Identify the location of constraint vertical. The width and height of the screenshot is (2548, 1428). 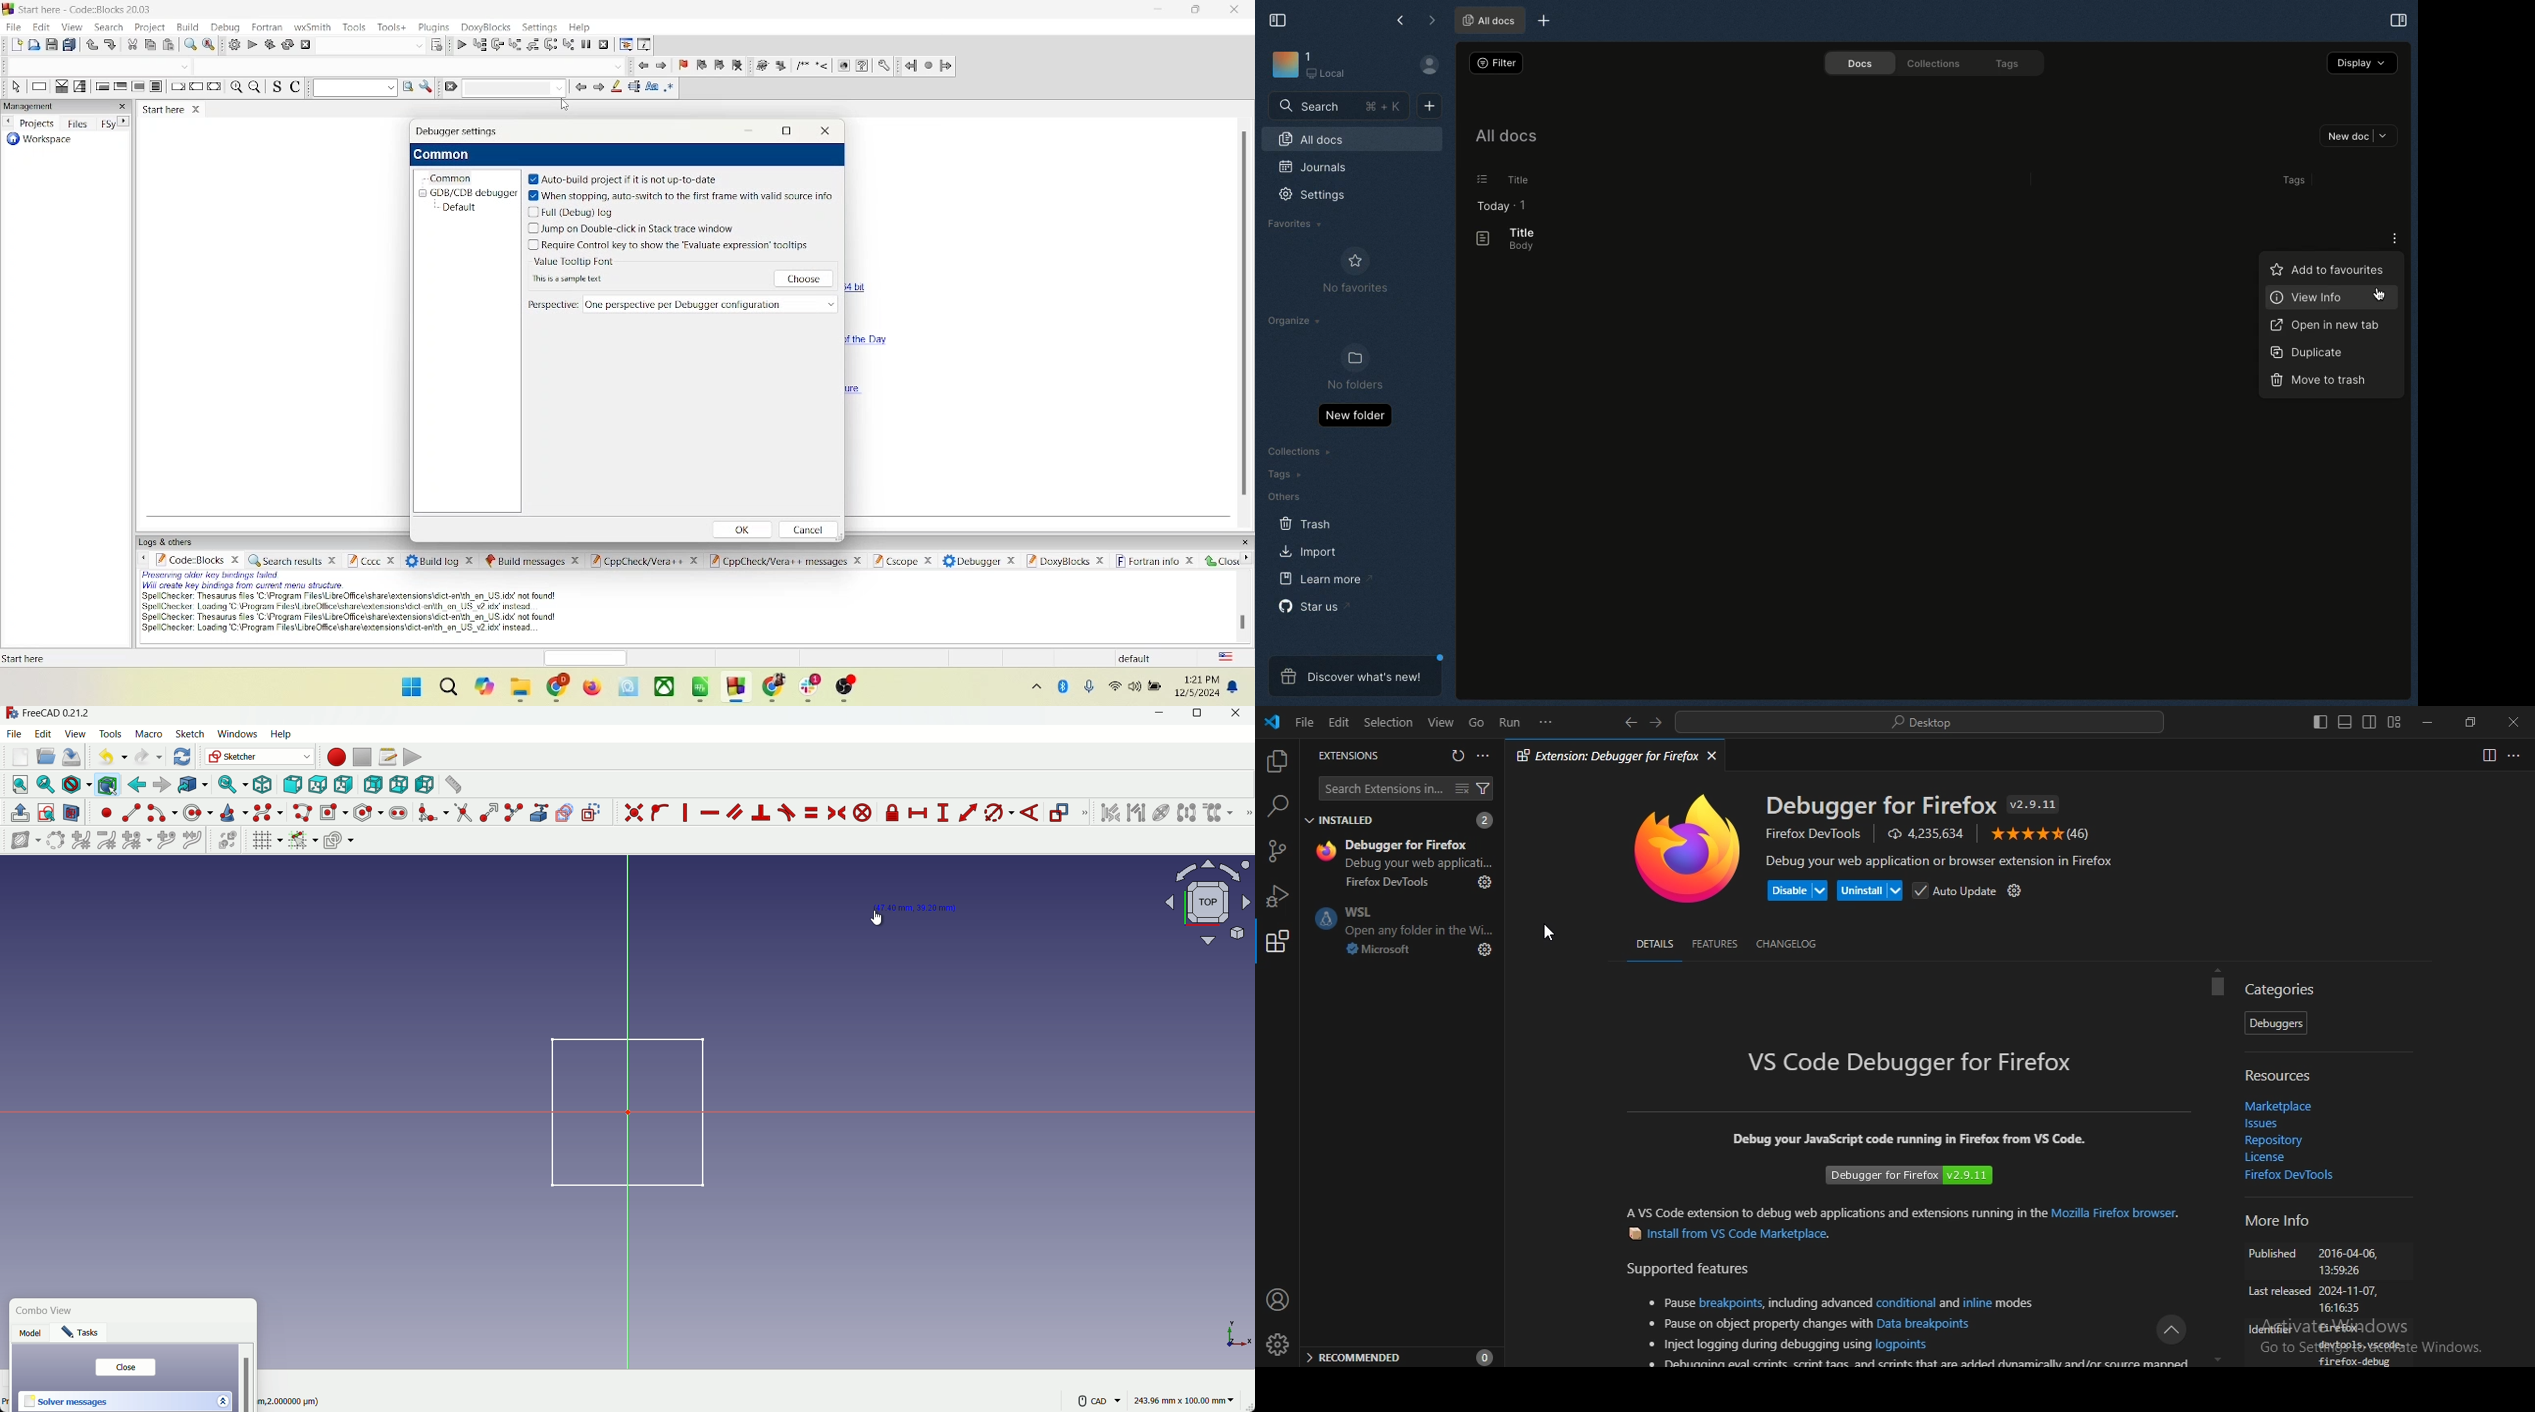
(688, 813).